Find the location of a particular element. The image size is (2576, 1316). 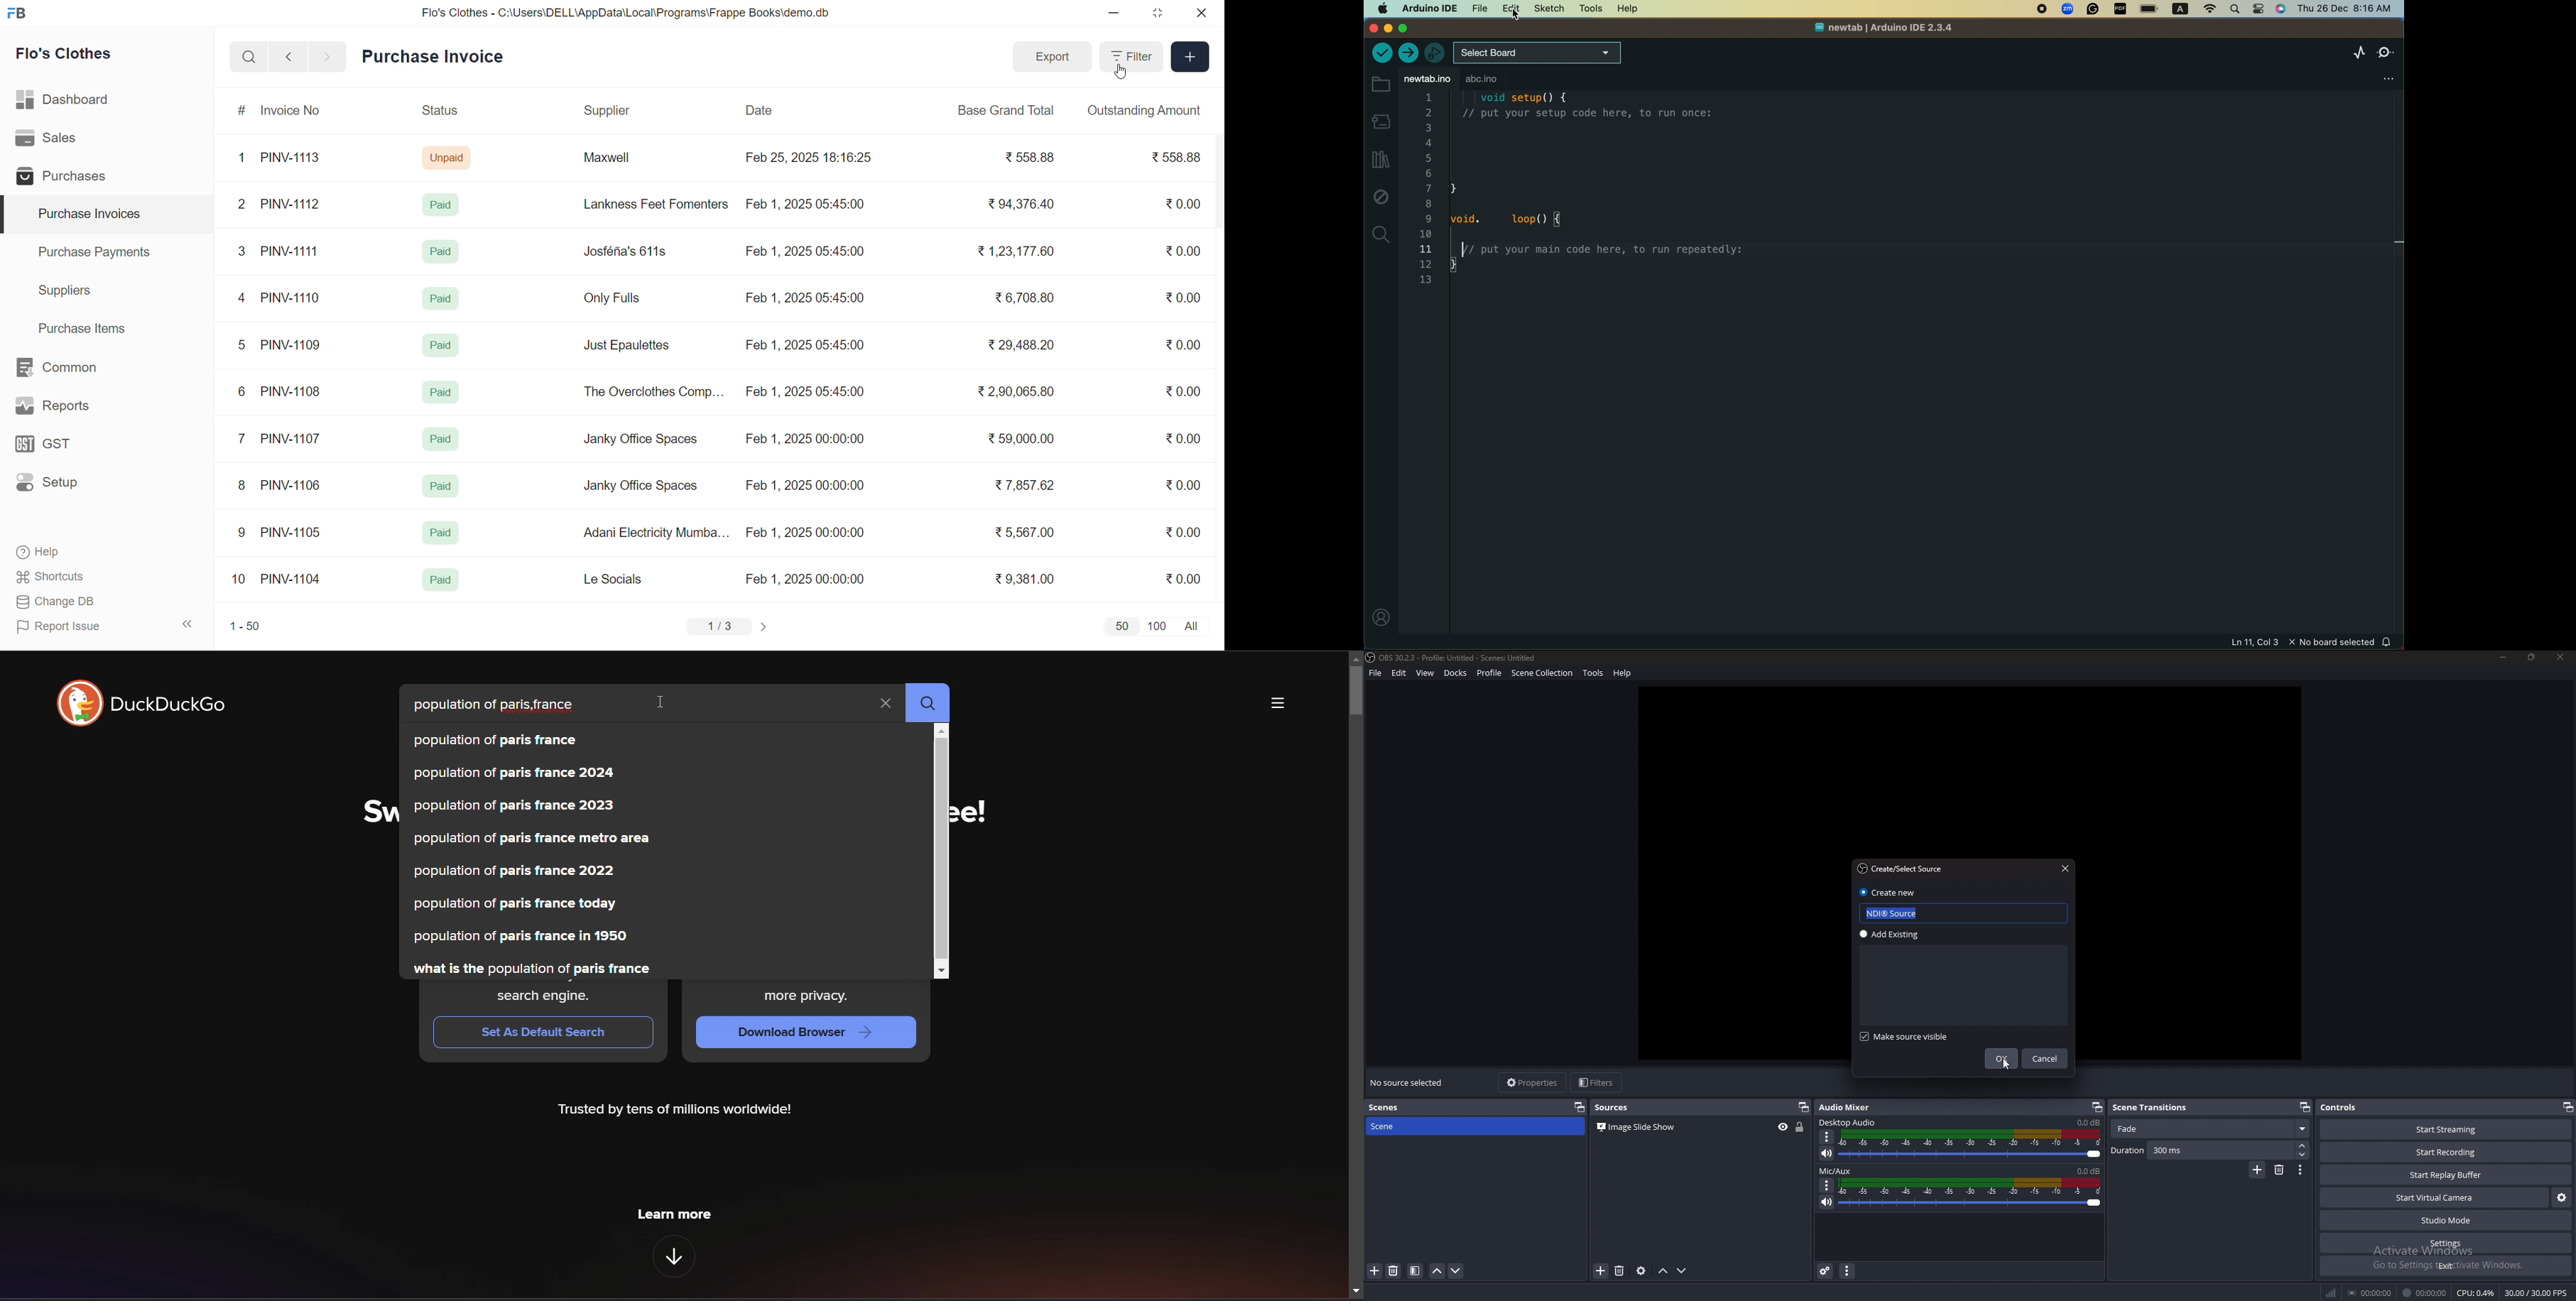

Maxwell is located at coordinates (621, 162).